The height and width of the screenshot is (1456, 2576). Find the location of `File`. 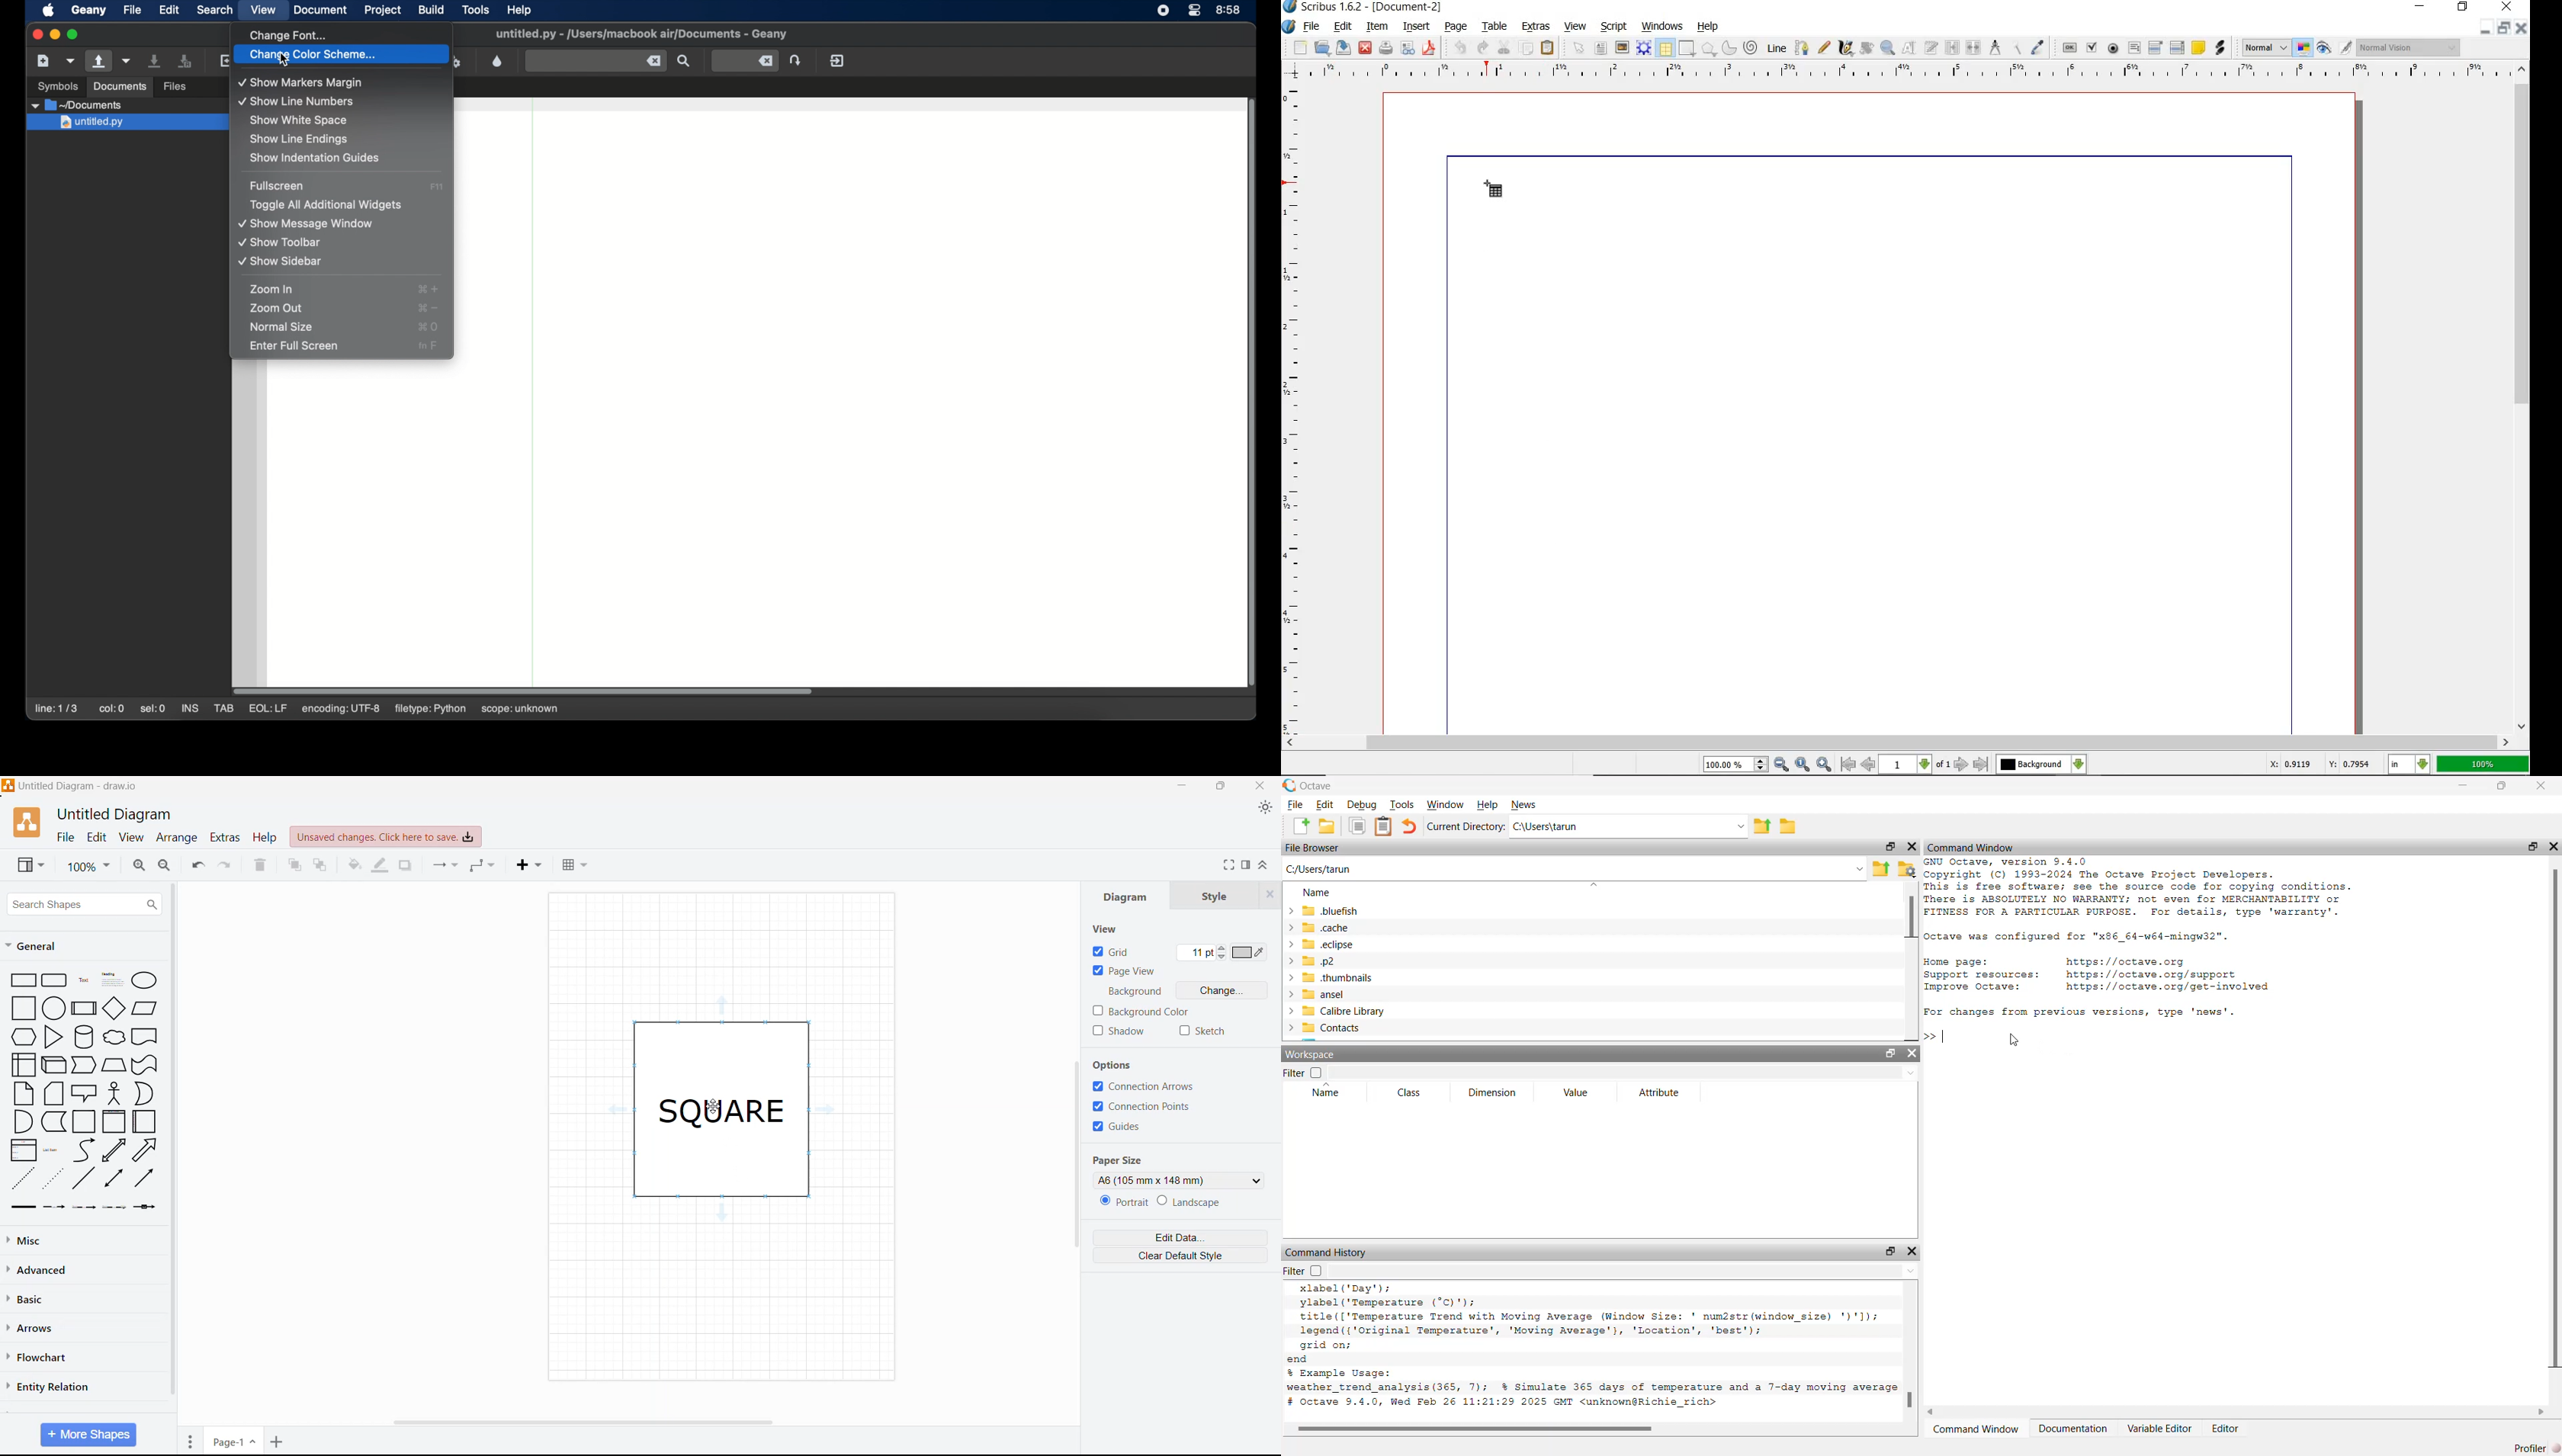

File is located at coordinates (65, 836).